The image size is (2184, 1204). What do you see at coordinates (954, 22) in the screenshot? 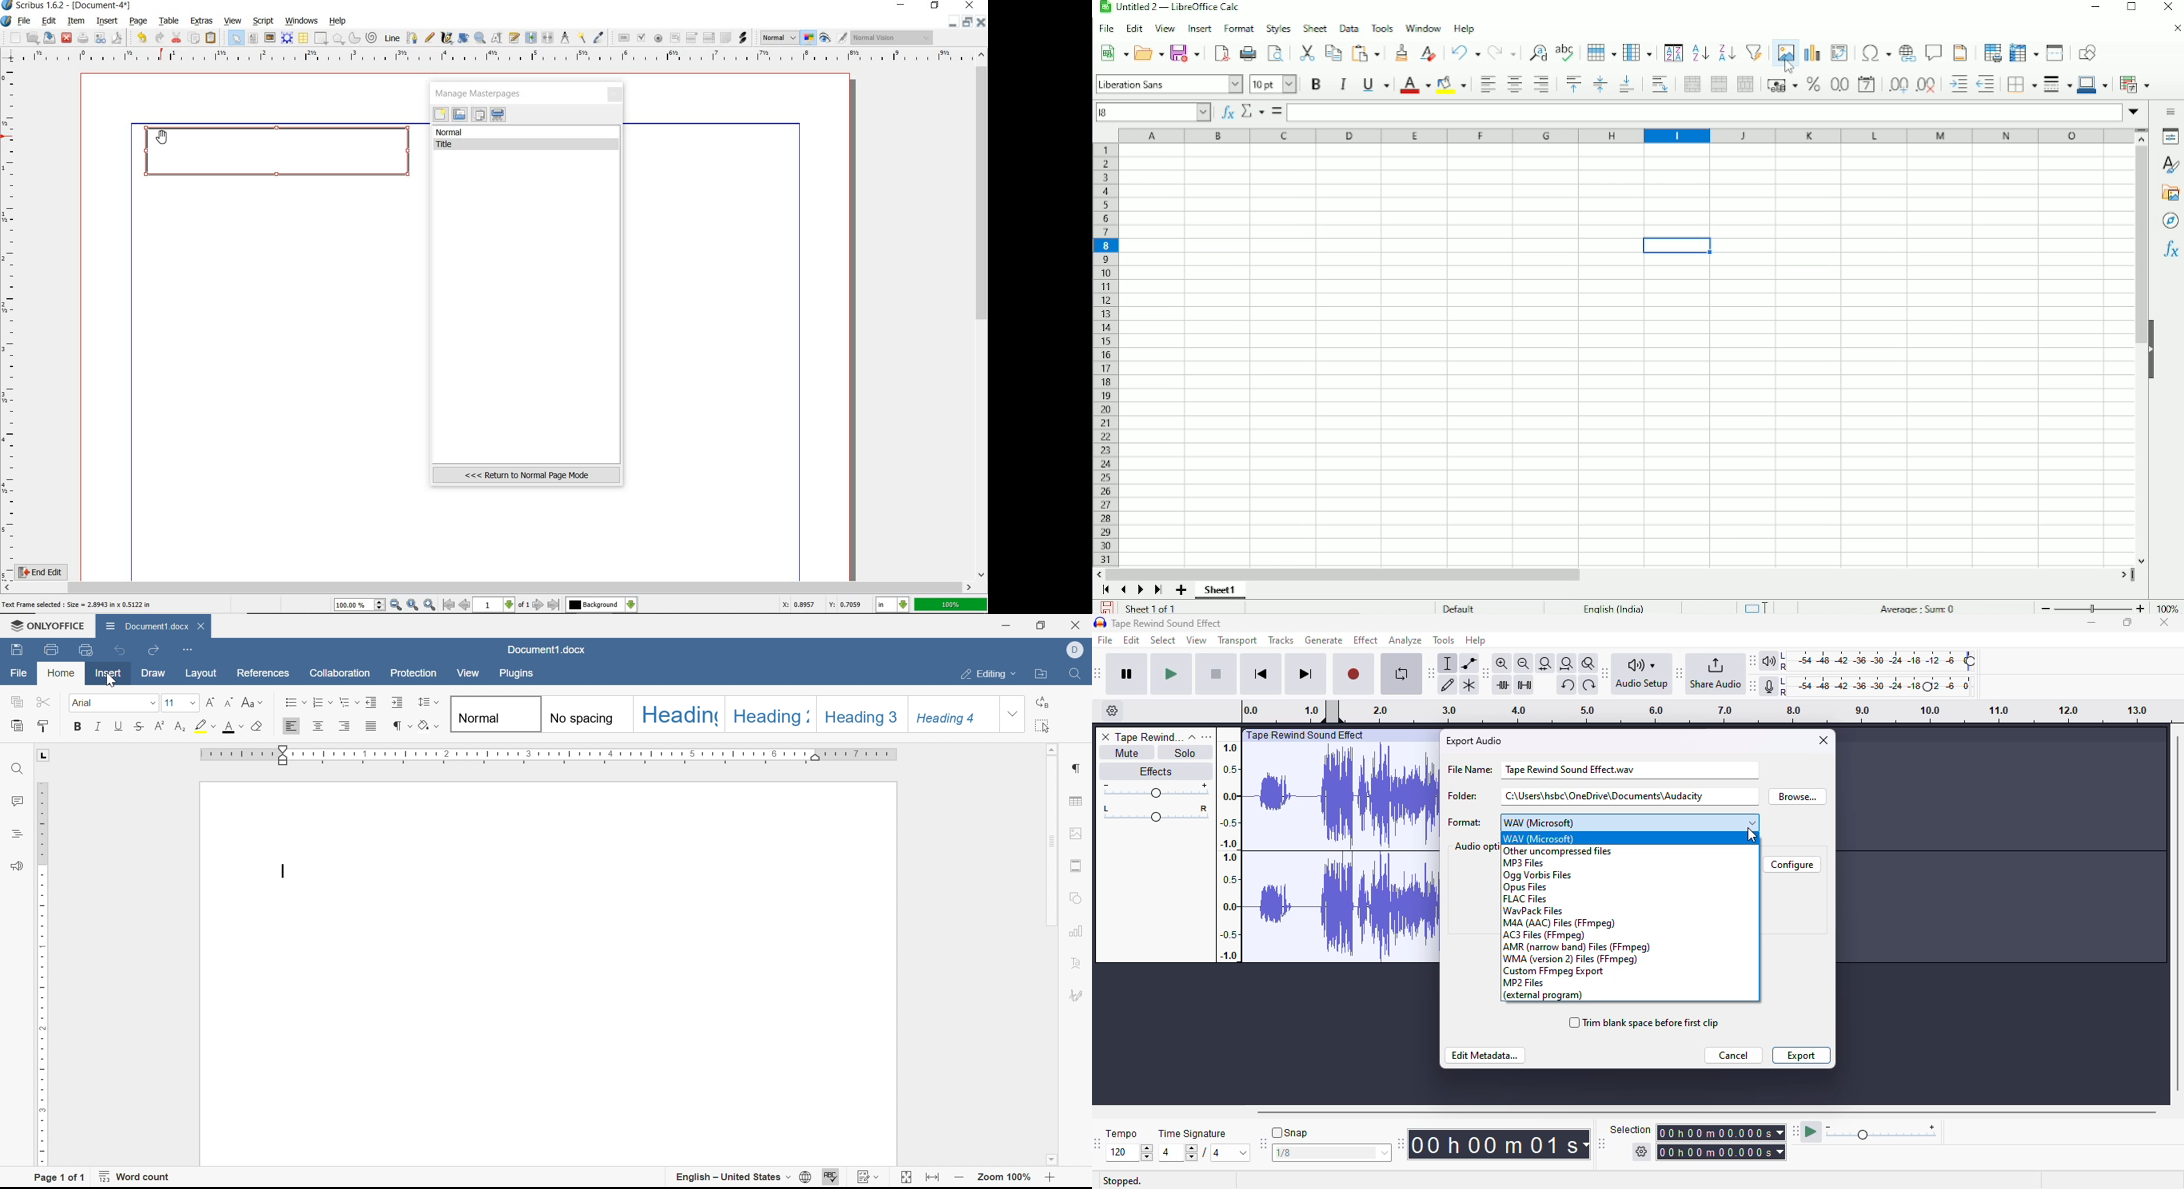
I see `minimize` at bounding box center [954, 22].